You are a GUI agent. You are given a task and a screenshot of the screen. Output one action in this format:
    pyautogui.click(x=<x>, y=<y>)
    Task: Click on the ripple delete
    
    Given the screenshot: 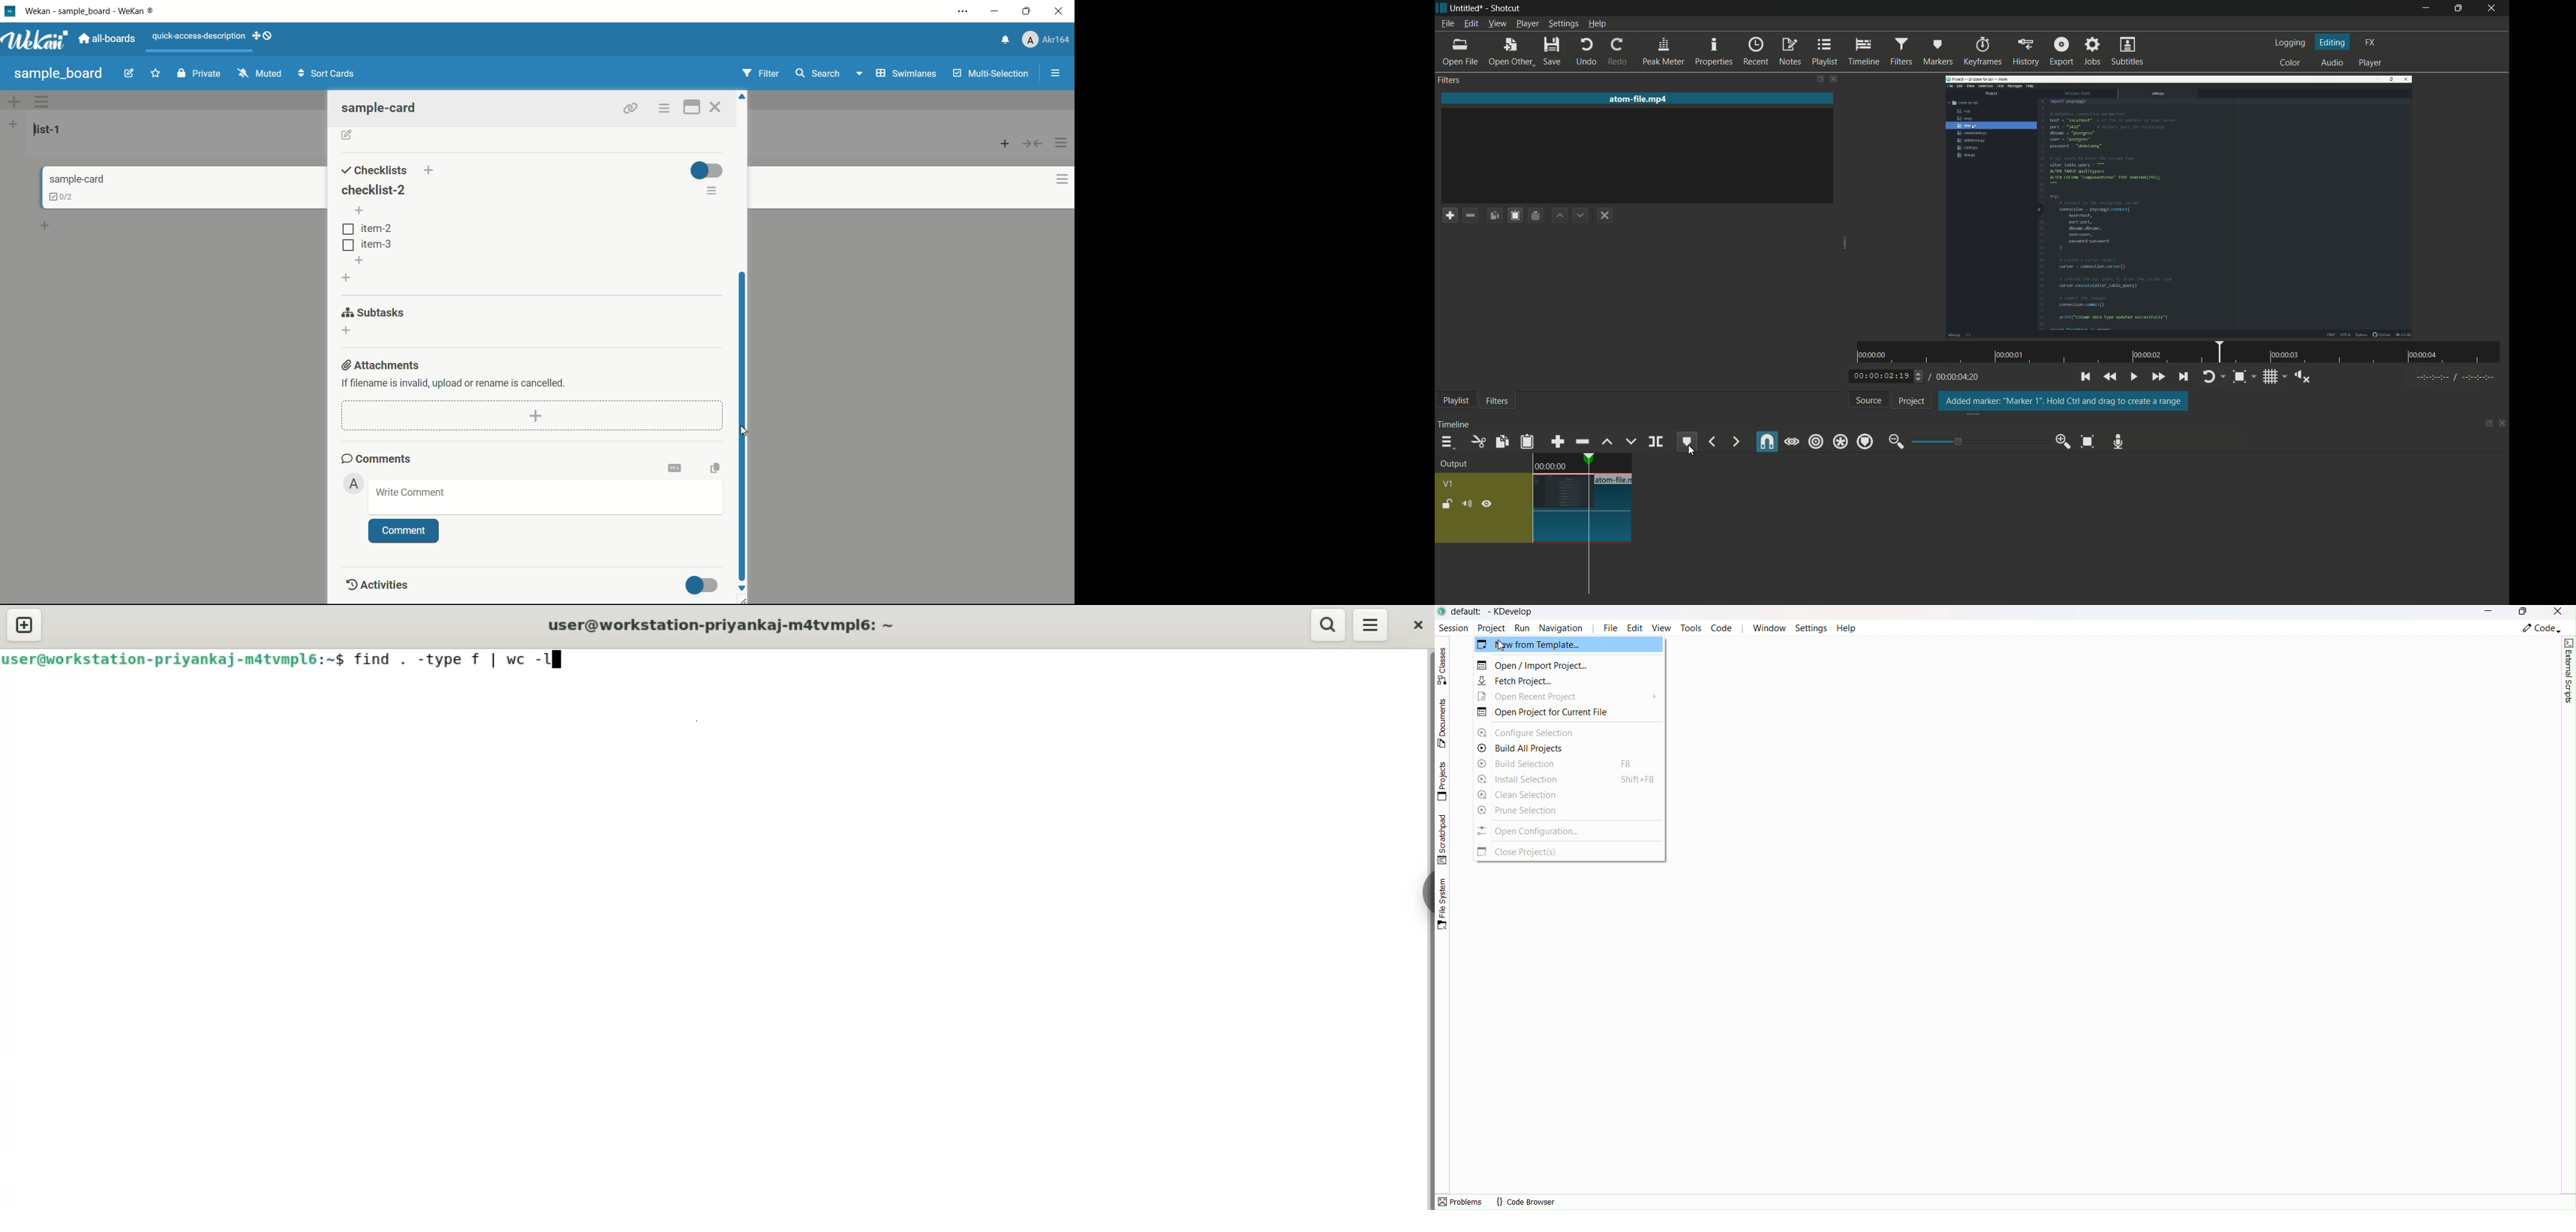 What is the action you would take?
    pyautogui.click(x=1581, y=443)
    